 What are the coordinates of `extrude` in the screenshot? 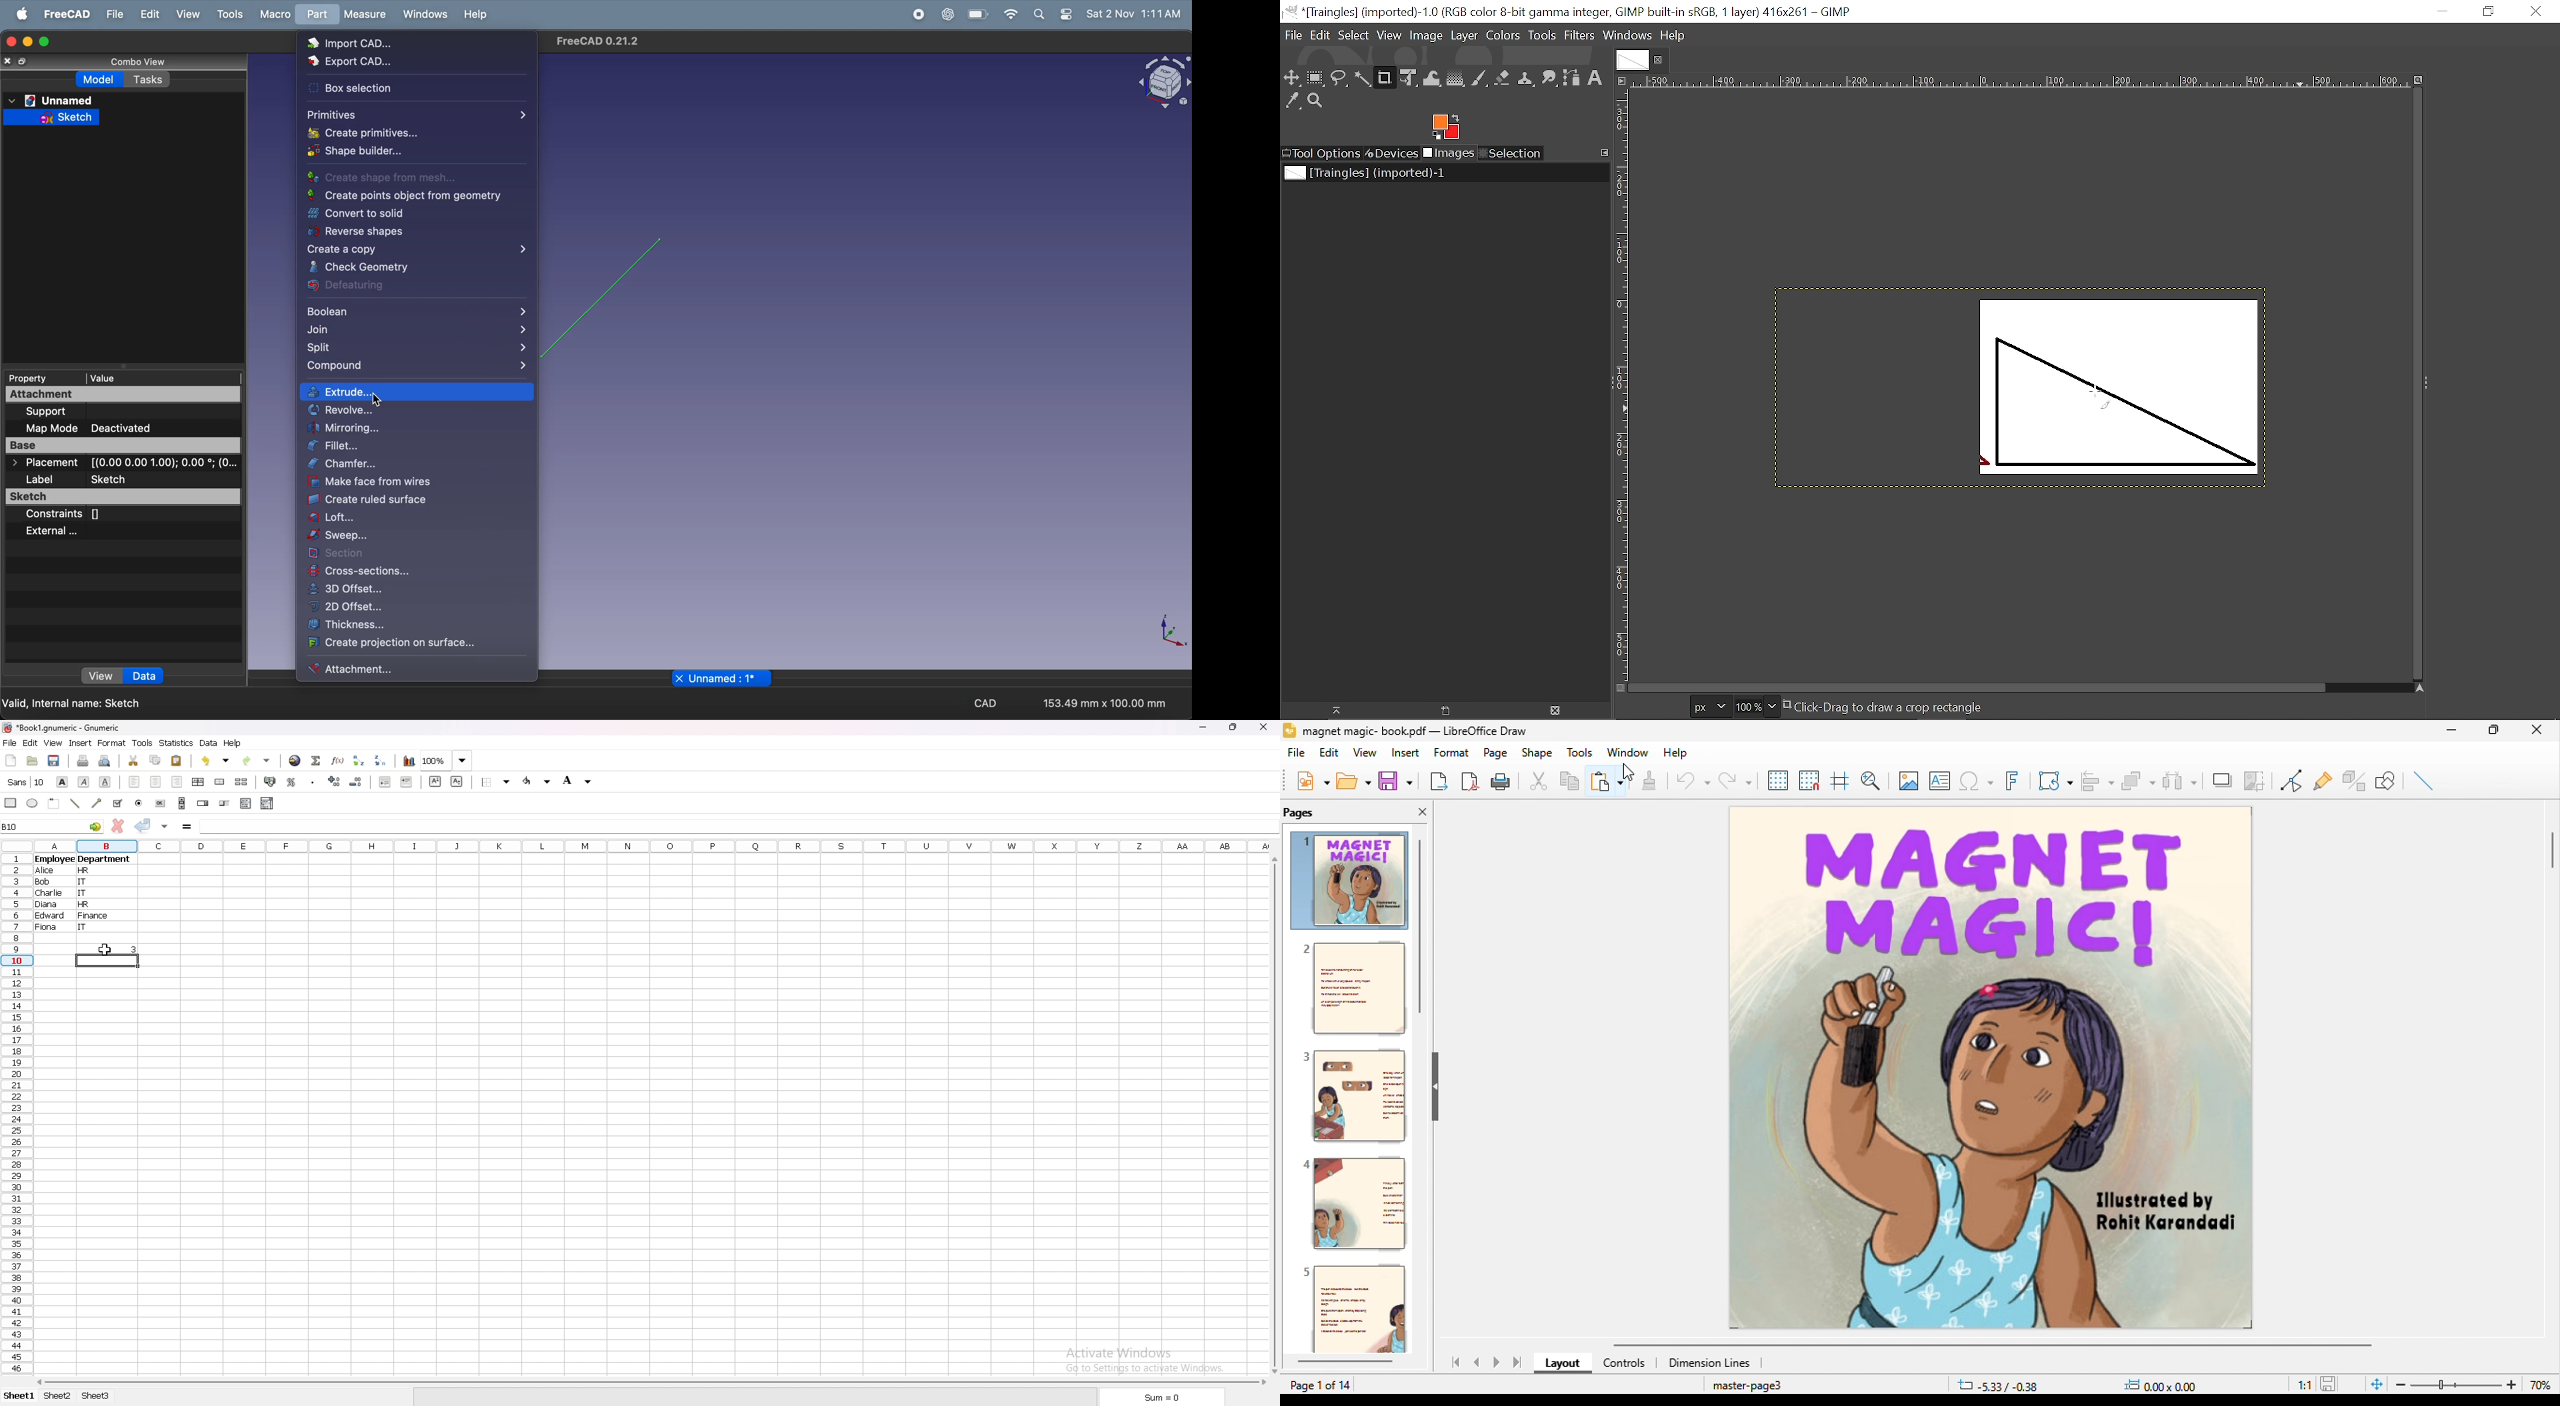 It's located at (415, 391).